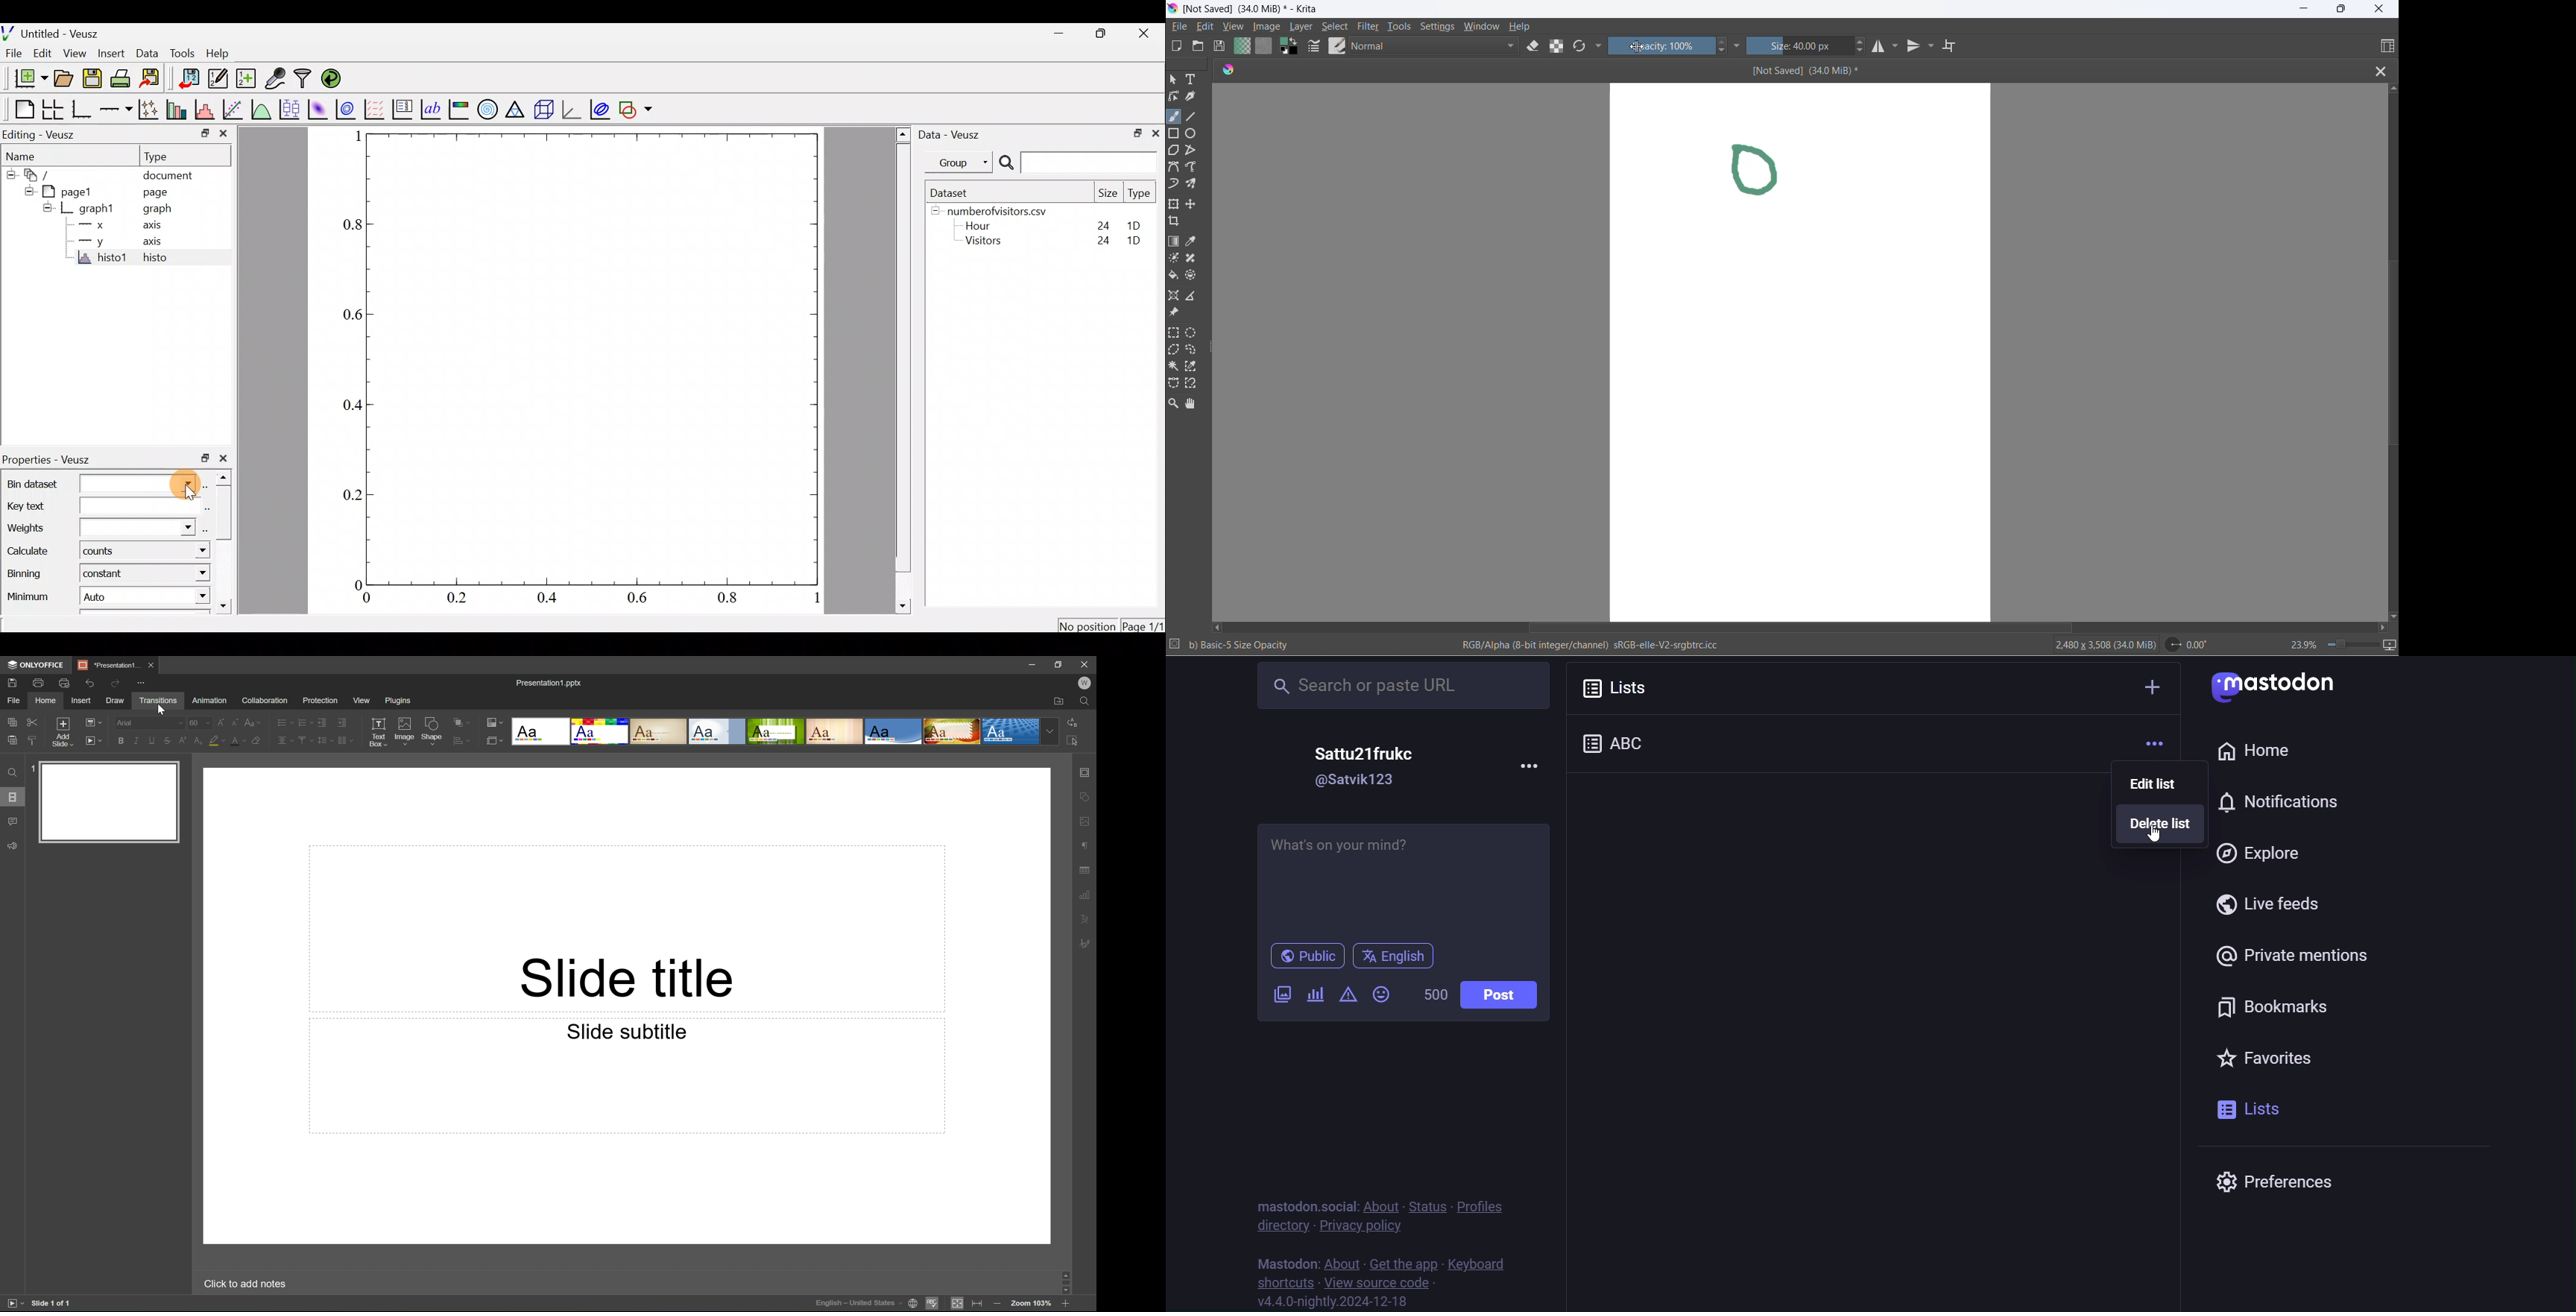 The image size is (2576, 1316). What do you see at coordinates (1282, 1226) in the screenshot?
I see `directory` at bounding box center [1282, 1226].